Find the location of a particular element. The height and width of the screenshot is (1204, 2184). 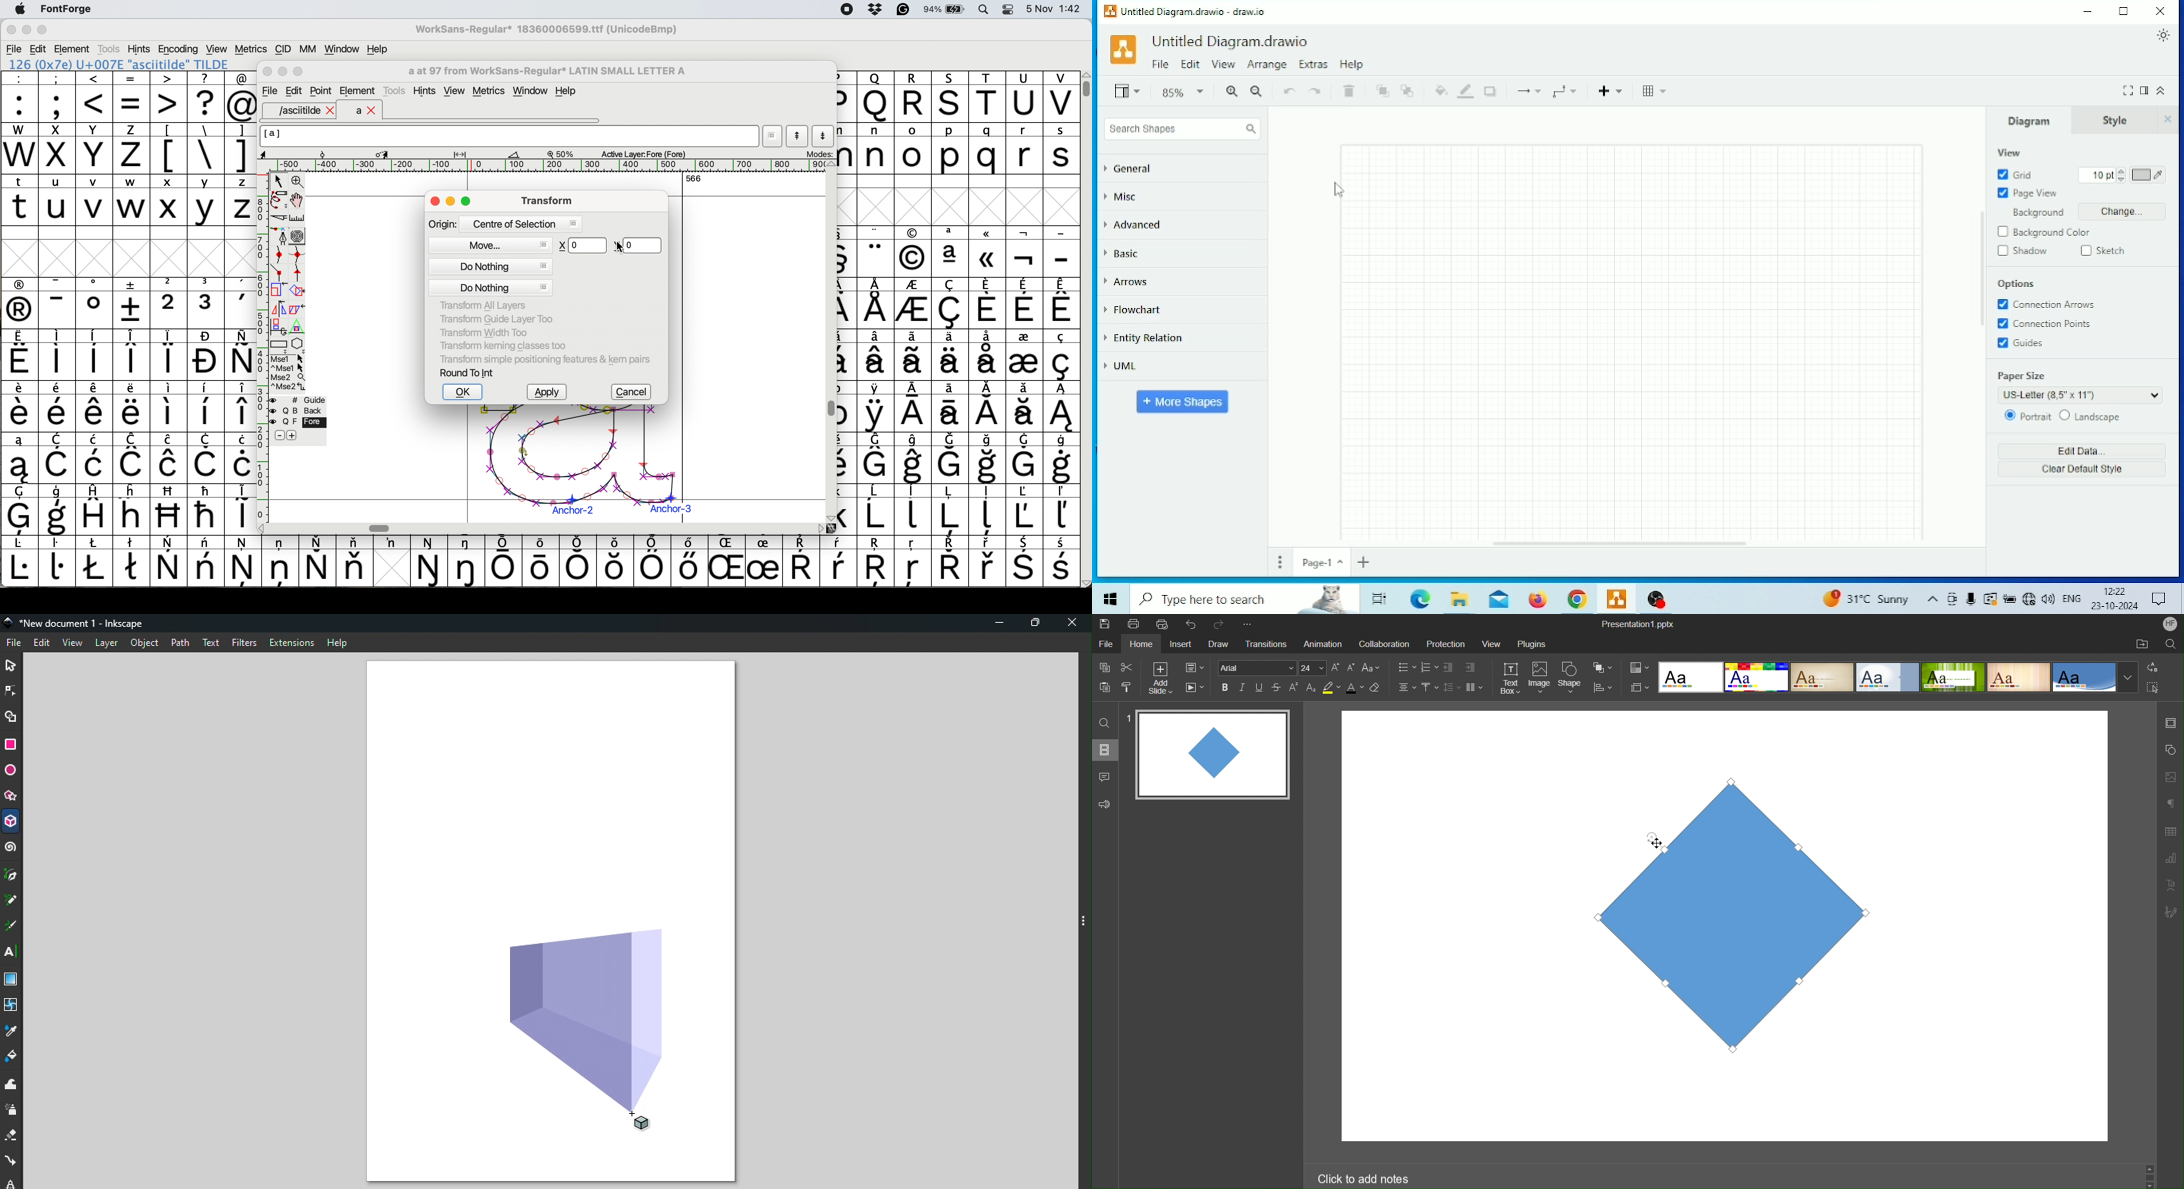

Paste is located at coordinates (1103, 688).